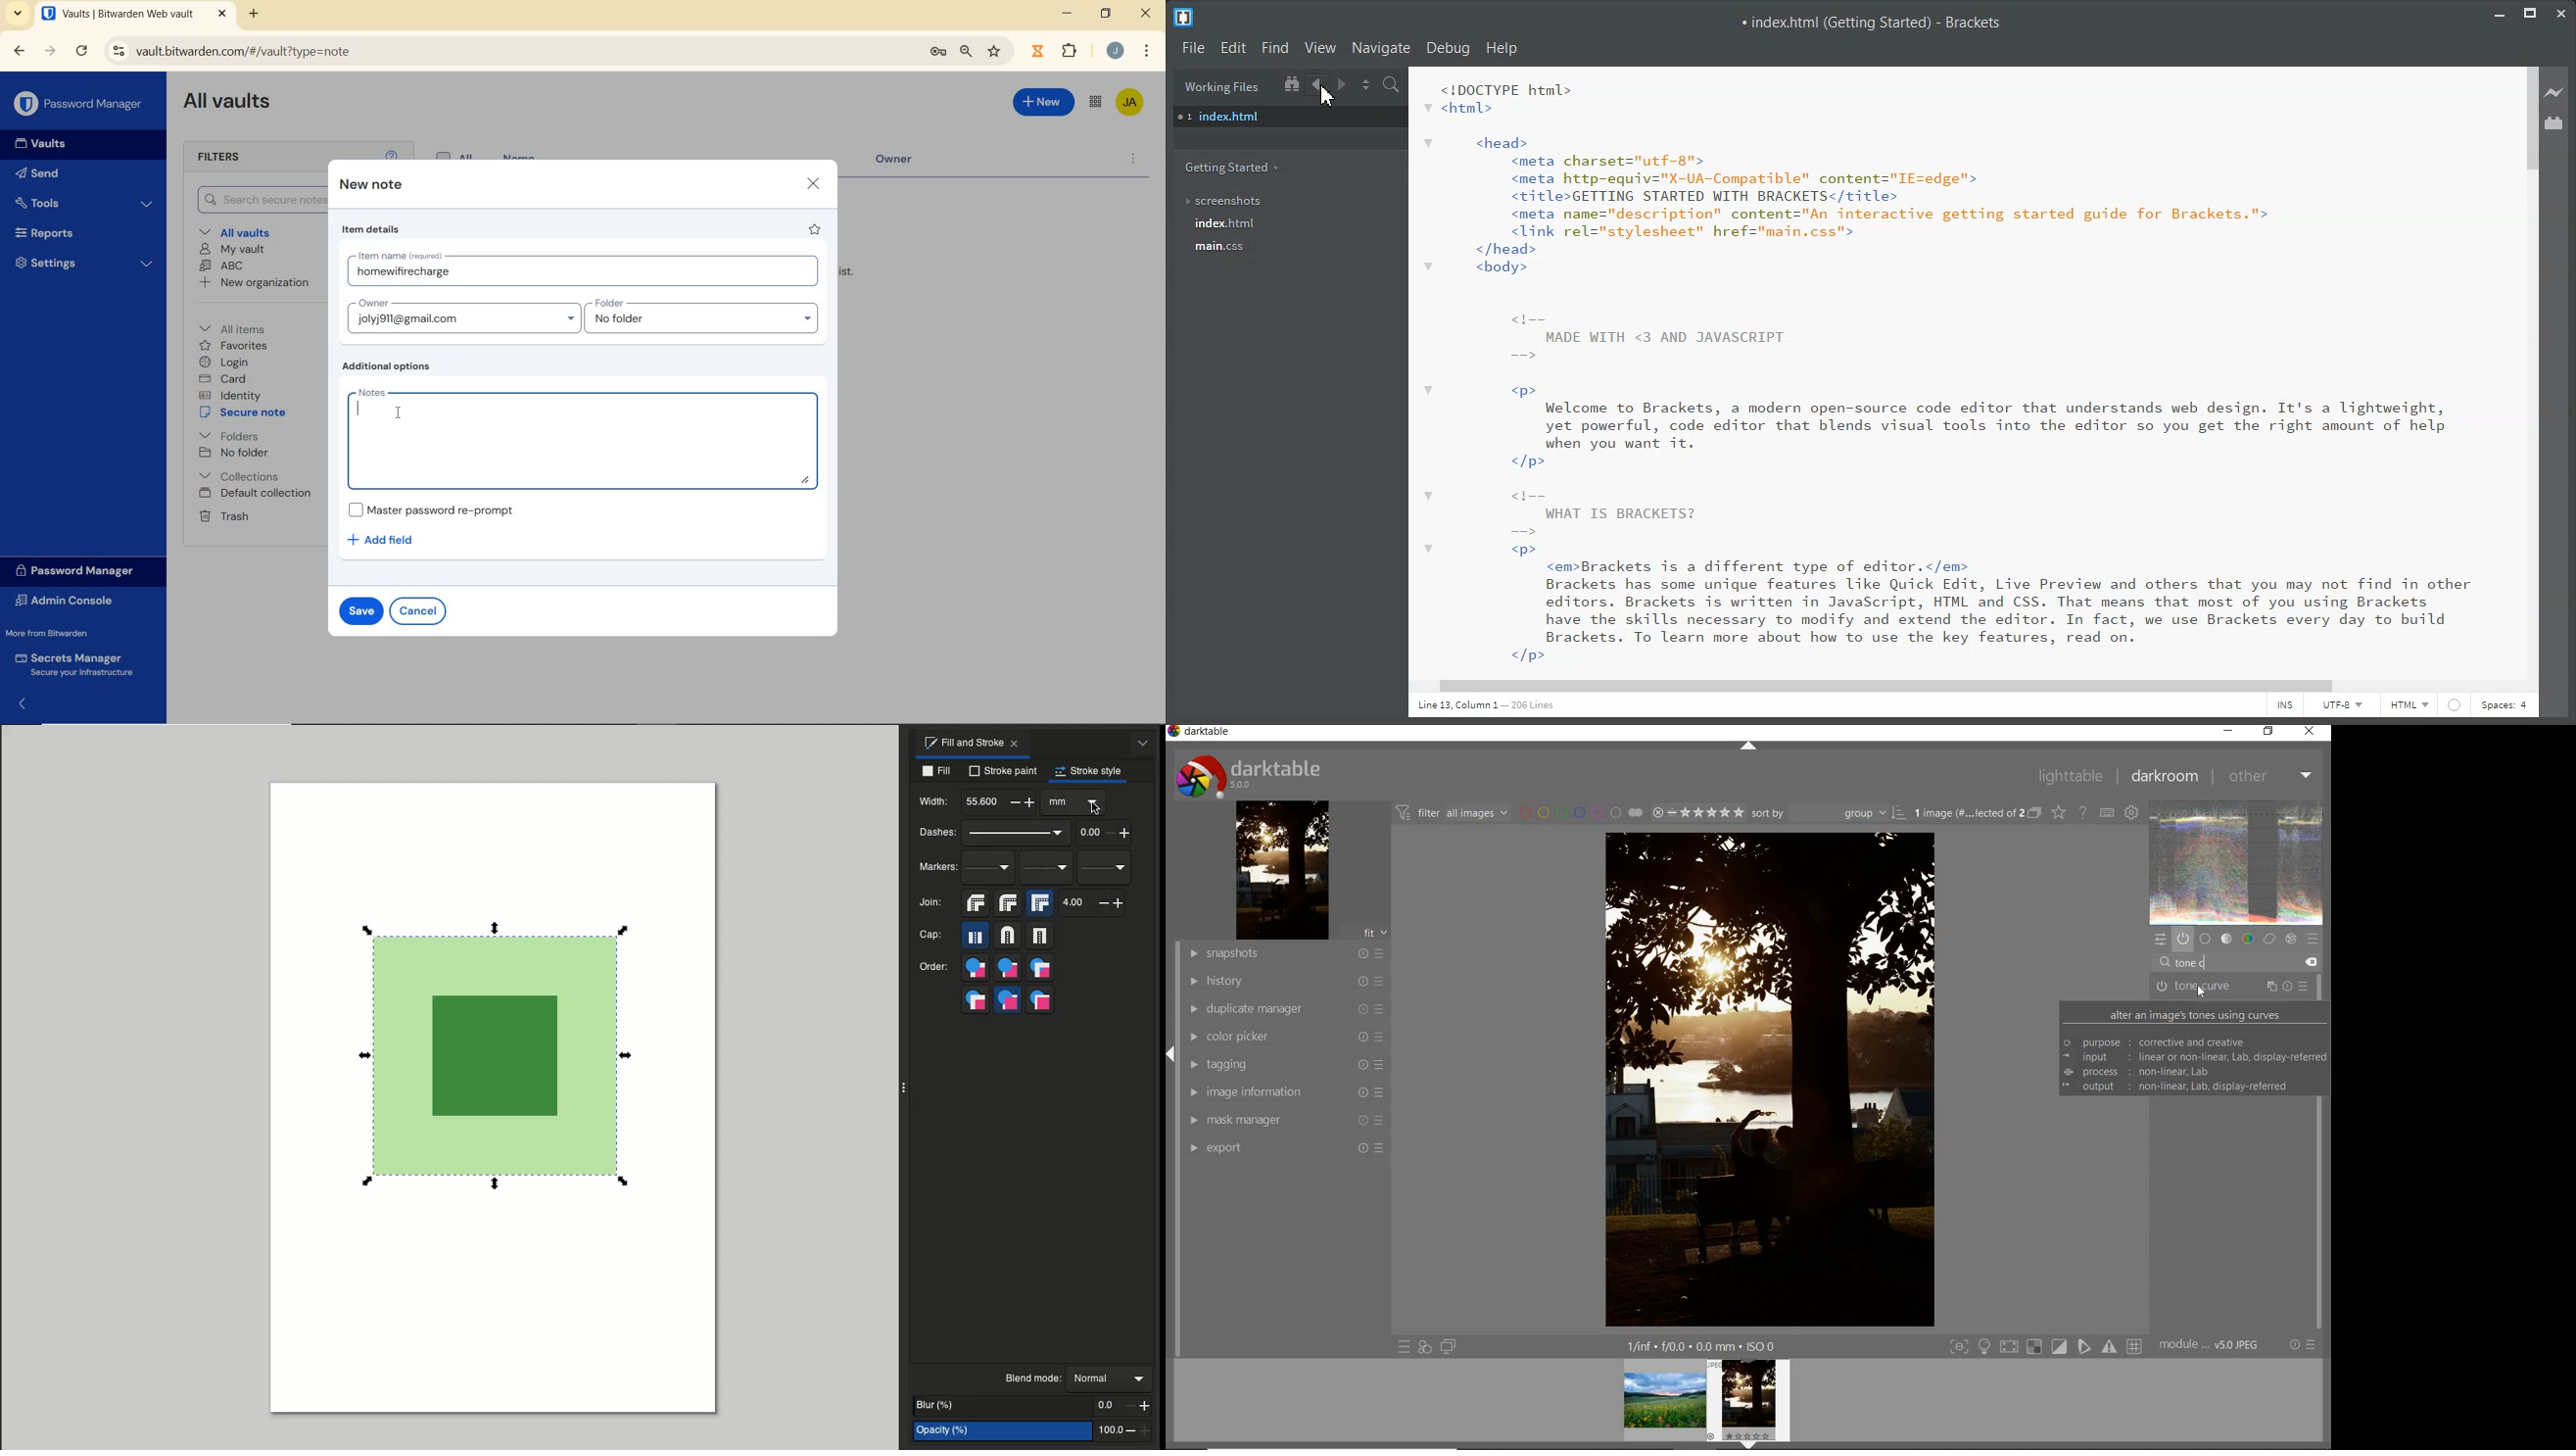 The height and width of the screenshot is (1456, 2576). I want to click on Live Preview, so click(2557, 92).